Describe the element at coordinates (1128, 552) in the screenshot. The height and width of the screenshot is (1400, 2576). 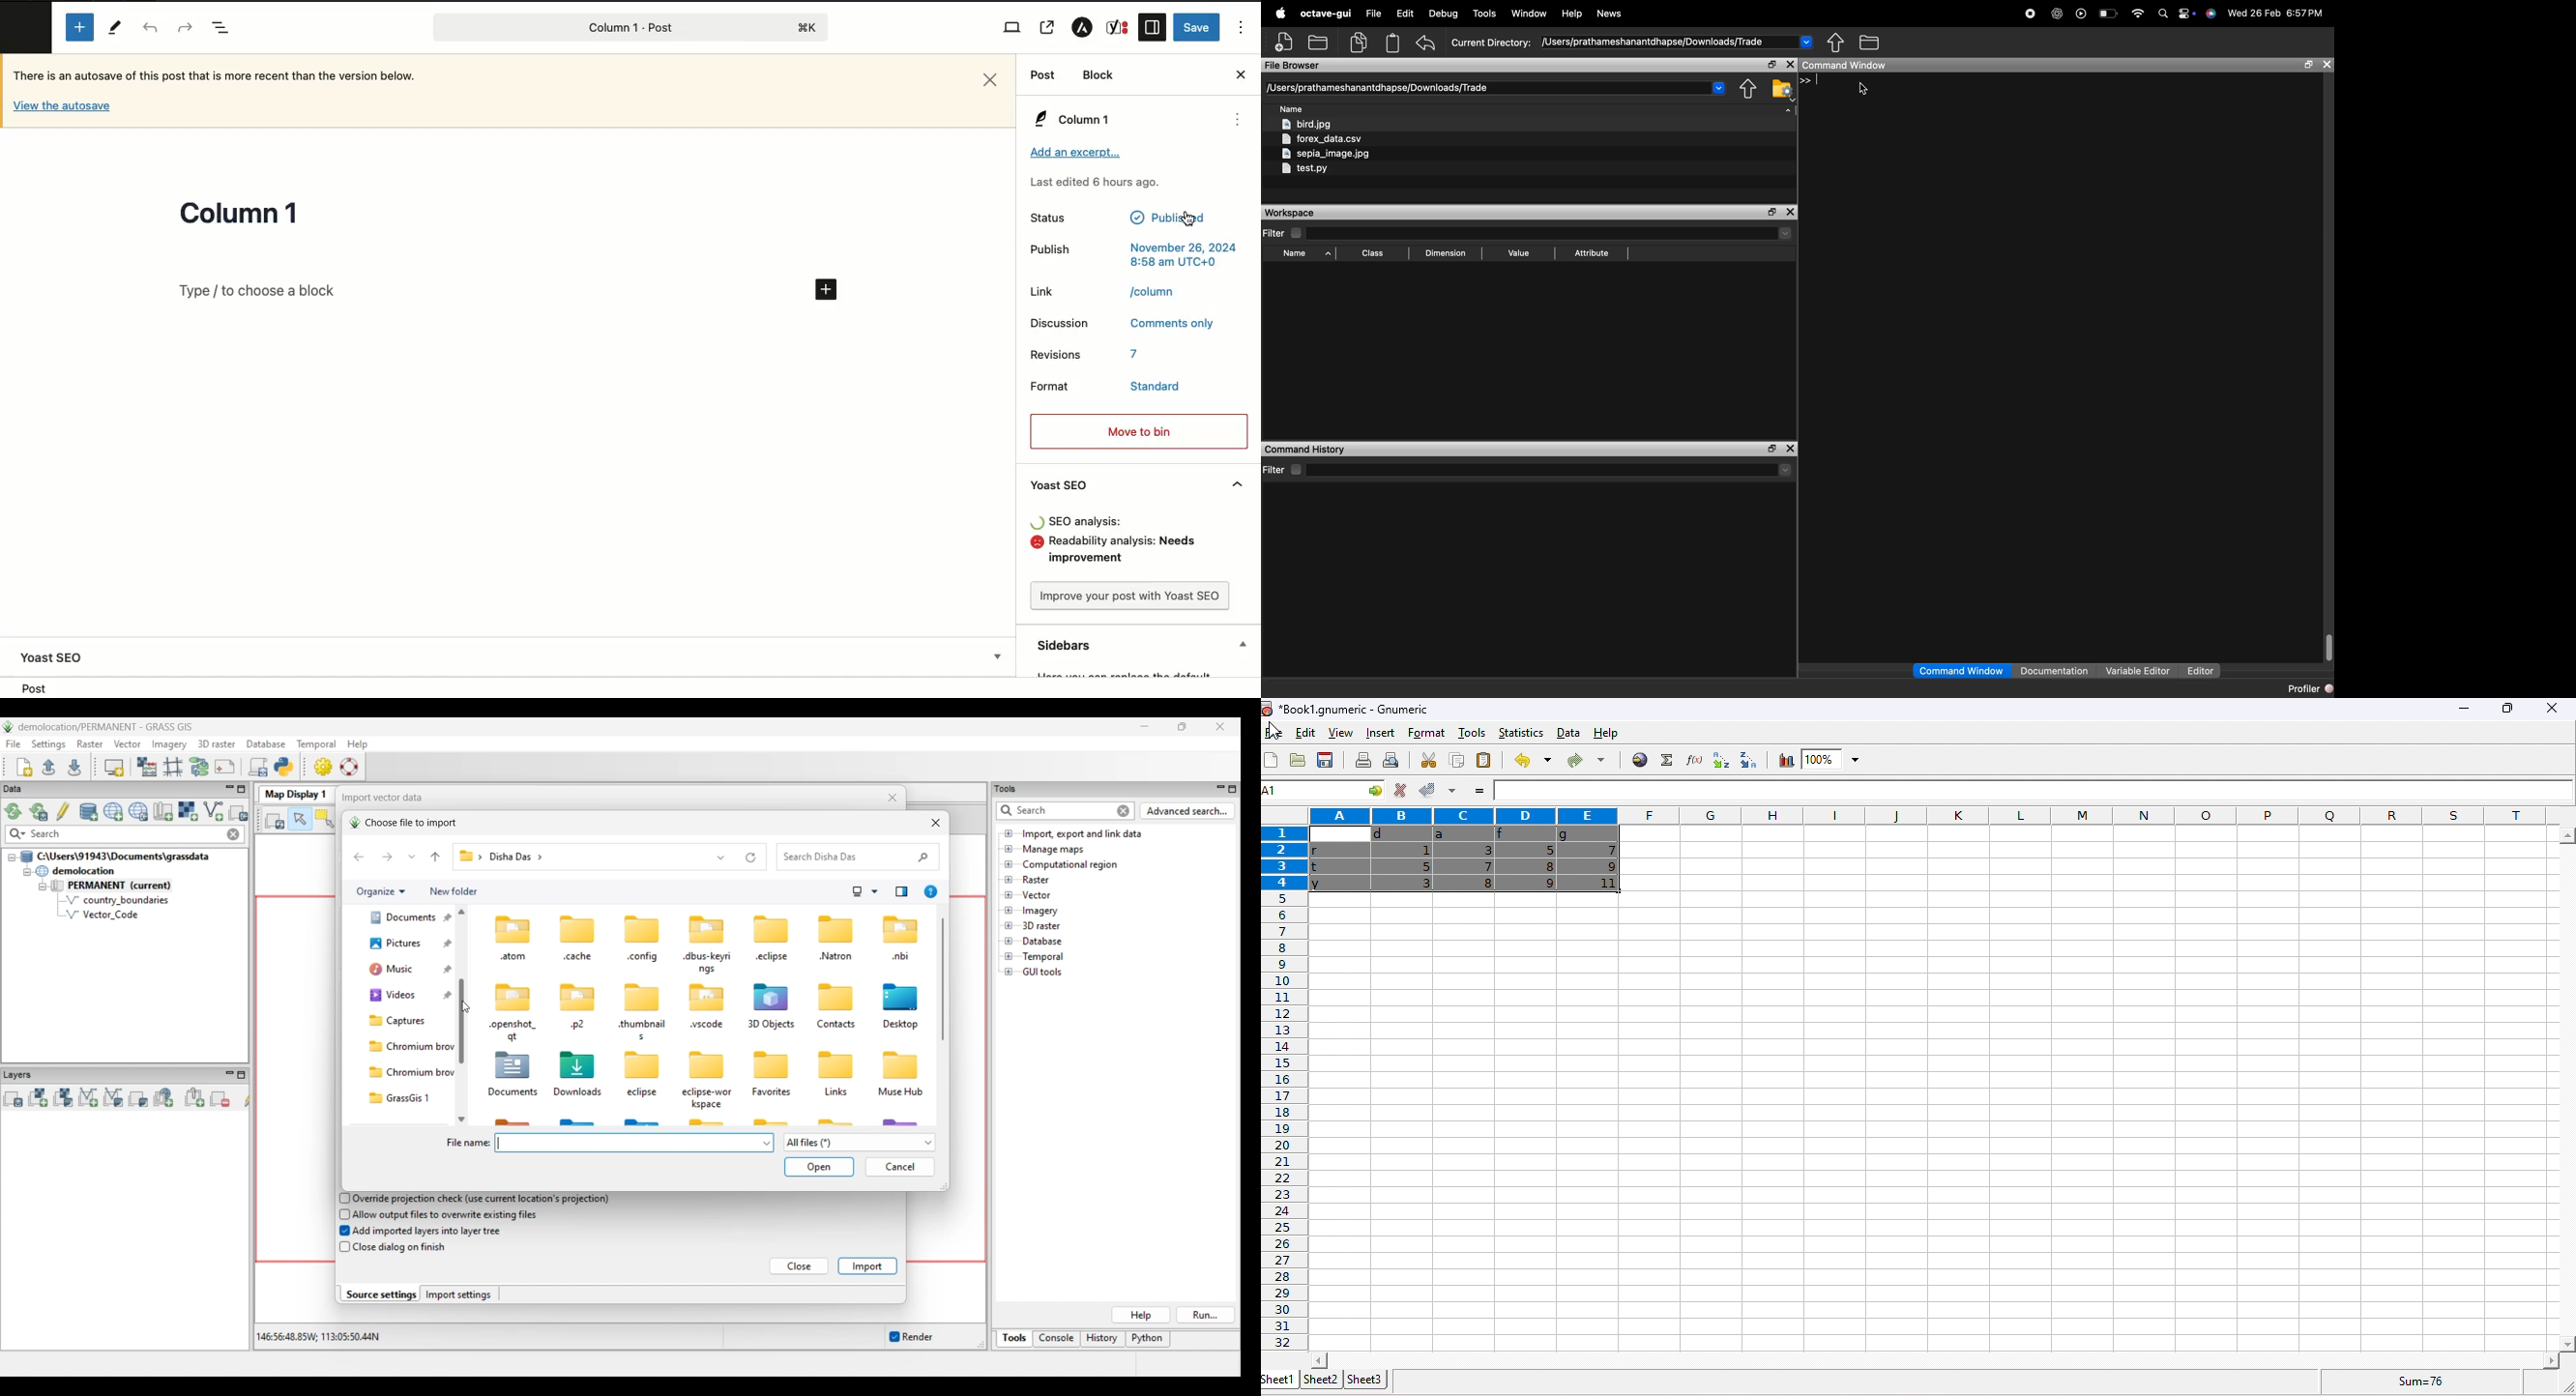
I see `Analysis` at that location.